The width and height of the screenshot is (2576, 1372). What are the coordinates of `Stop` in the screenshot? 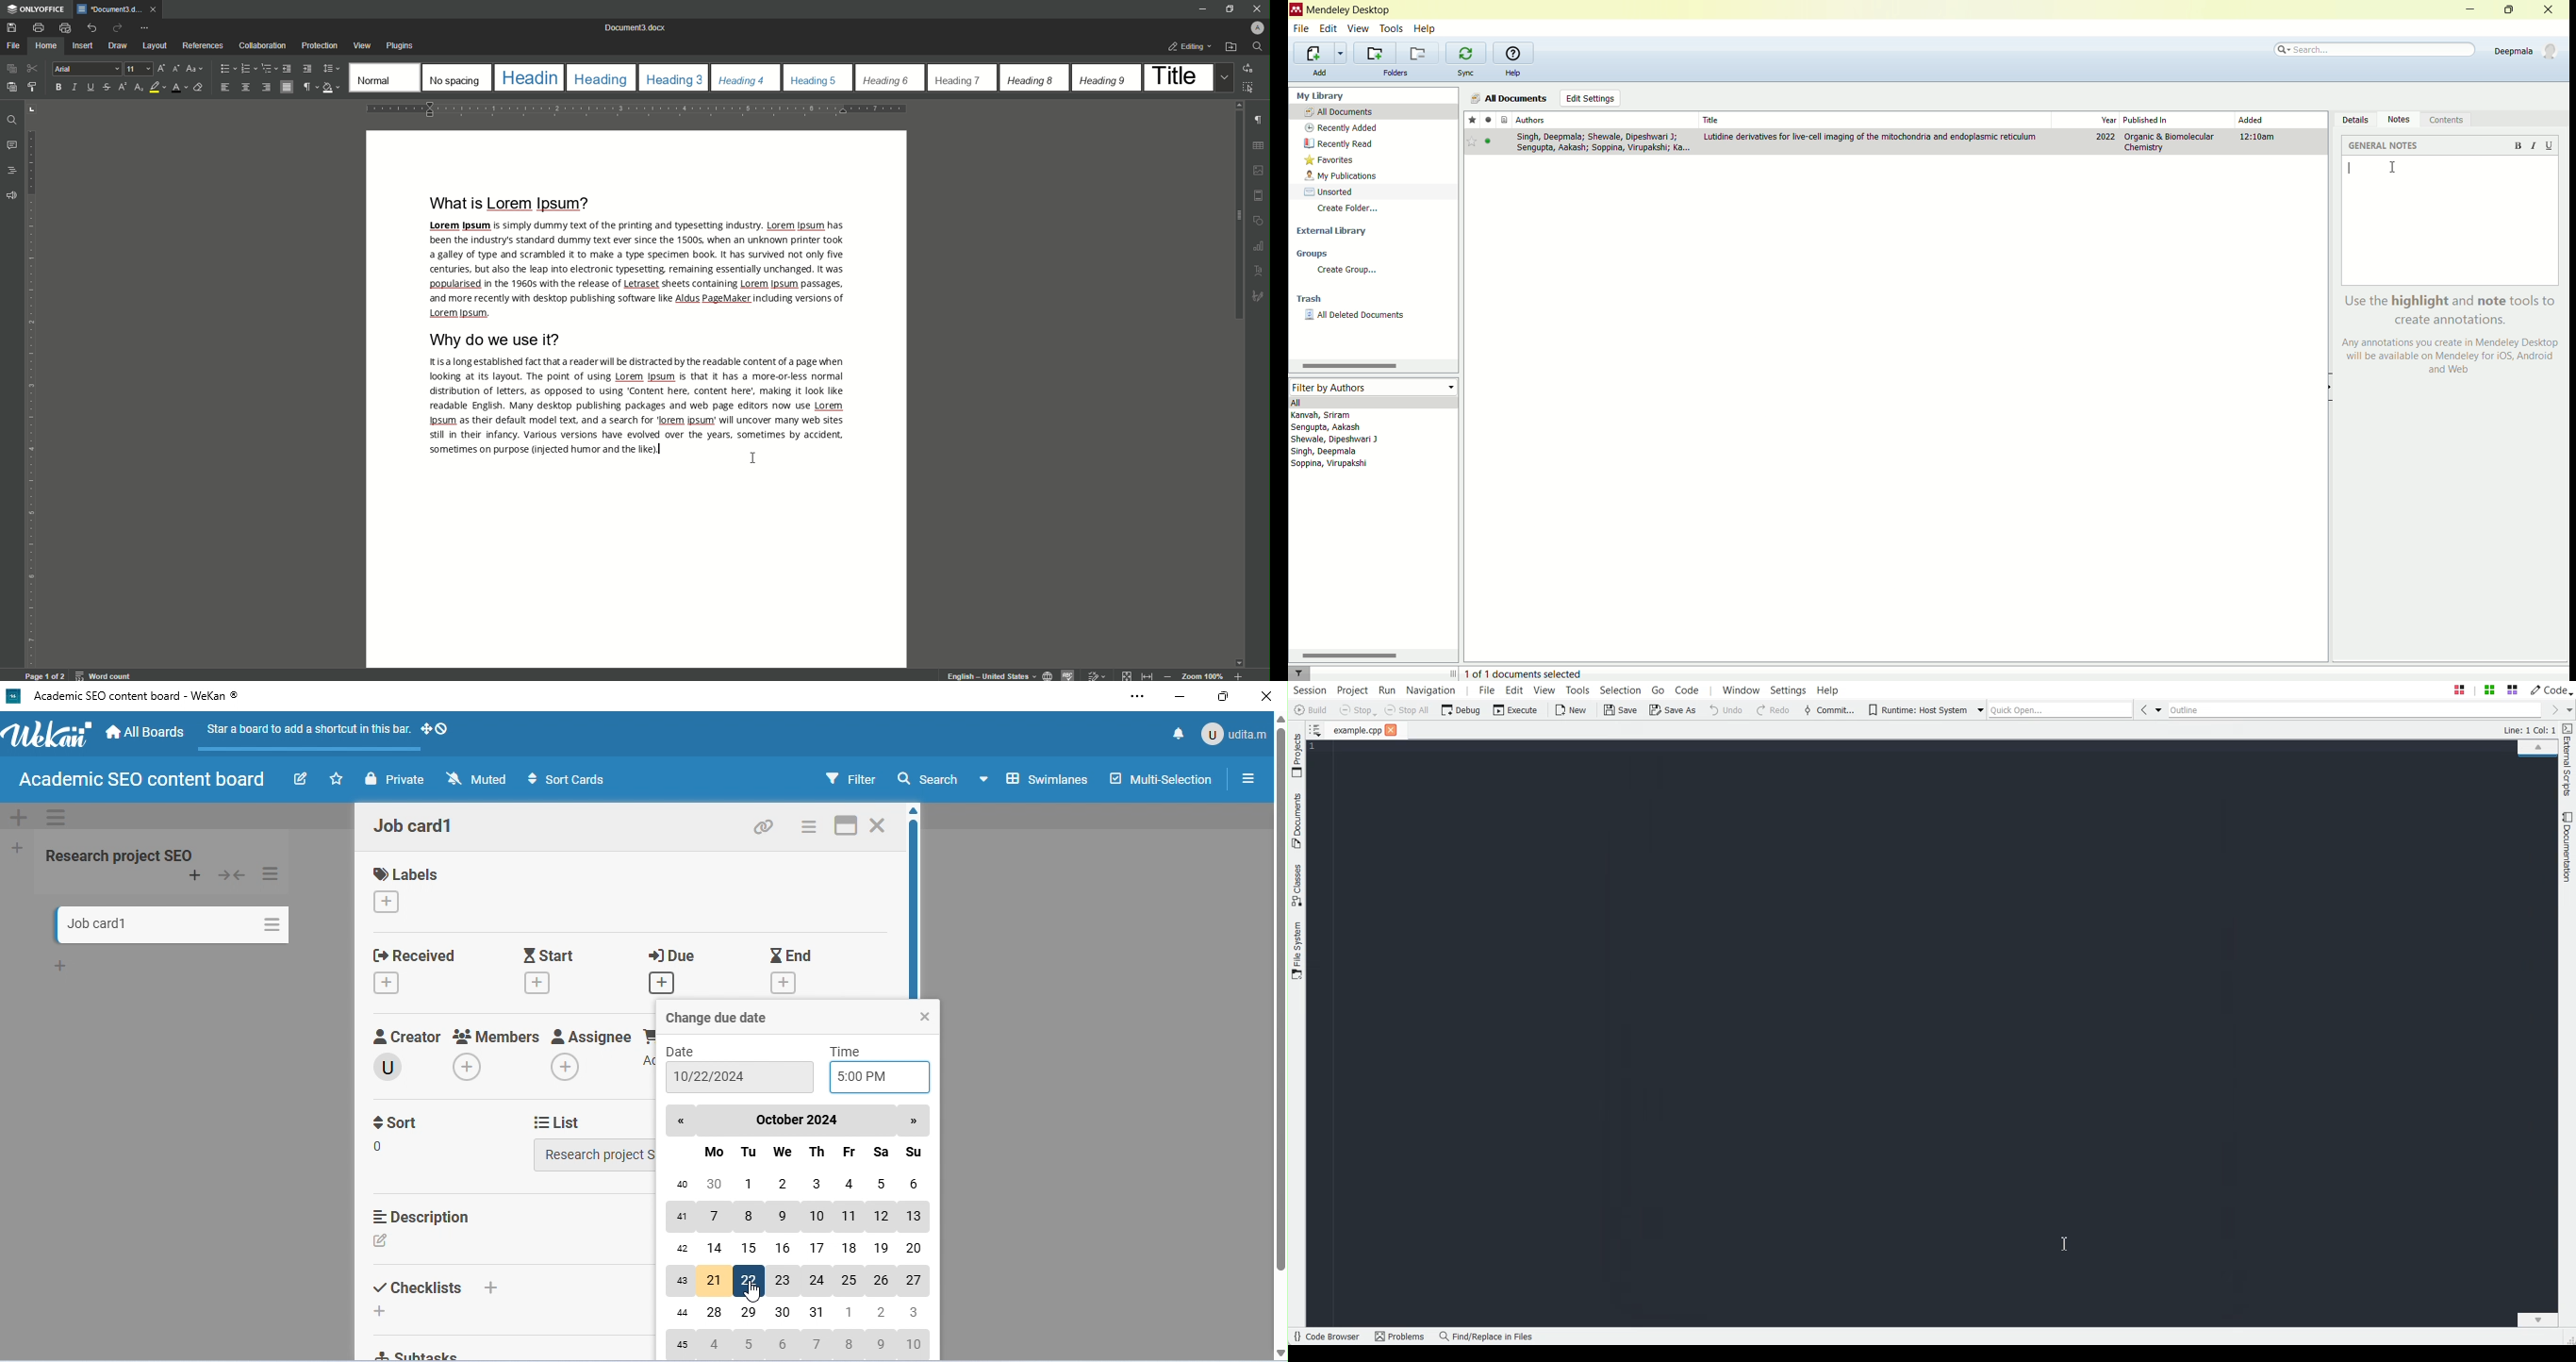 It's located at (1358, 711).